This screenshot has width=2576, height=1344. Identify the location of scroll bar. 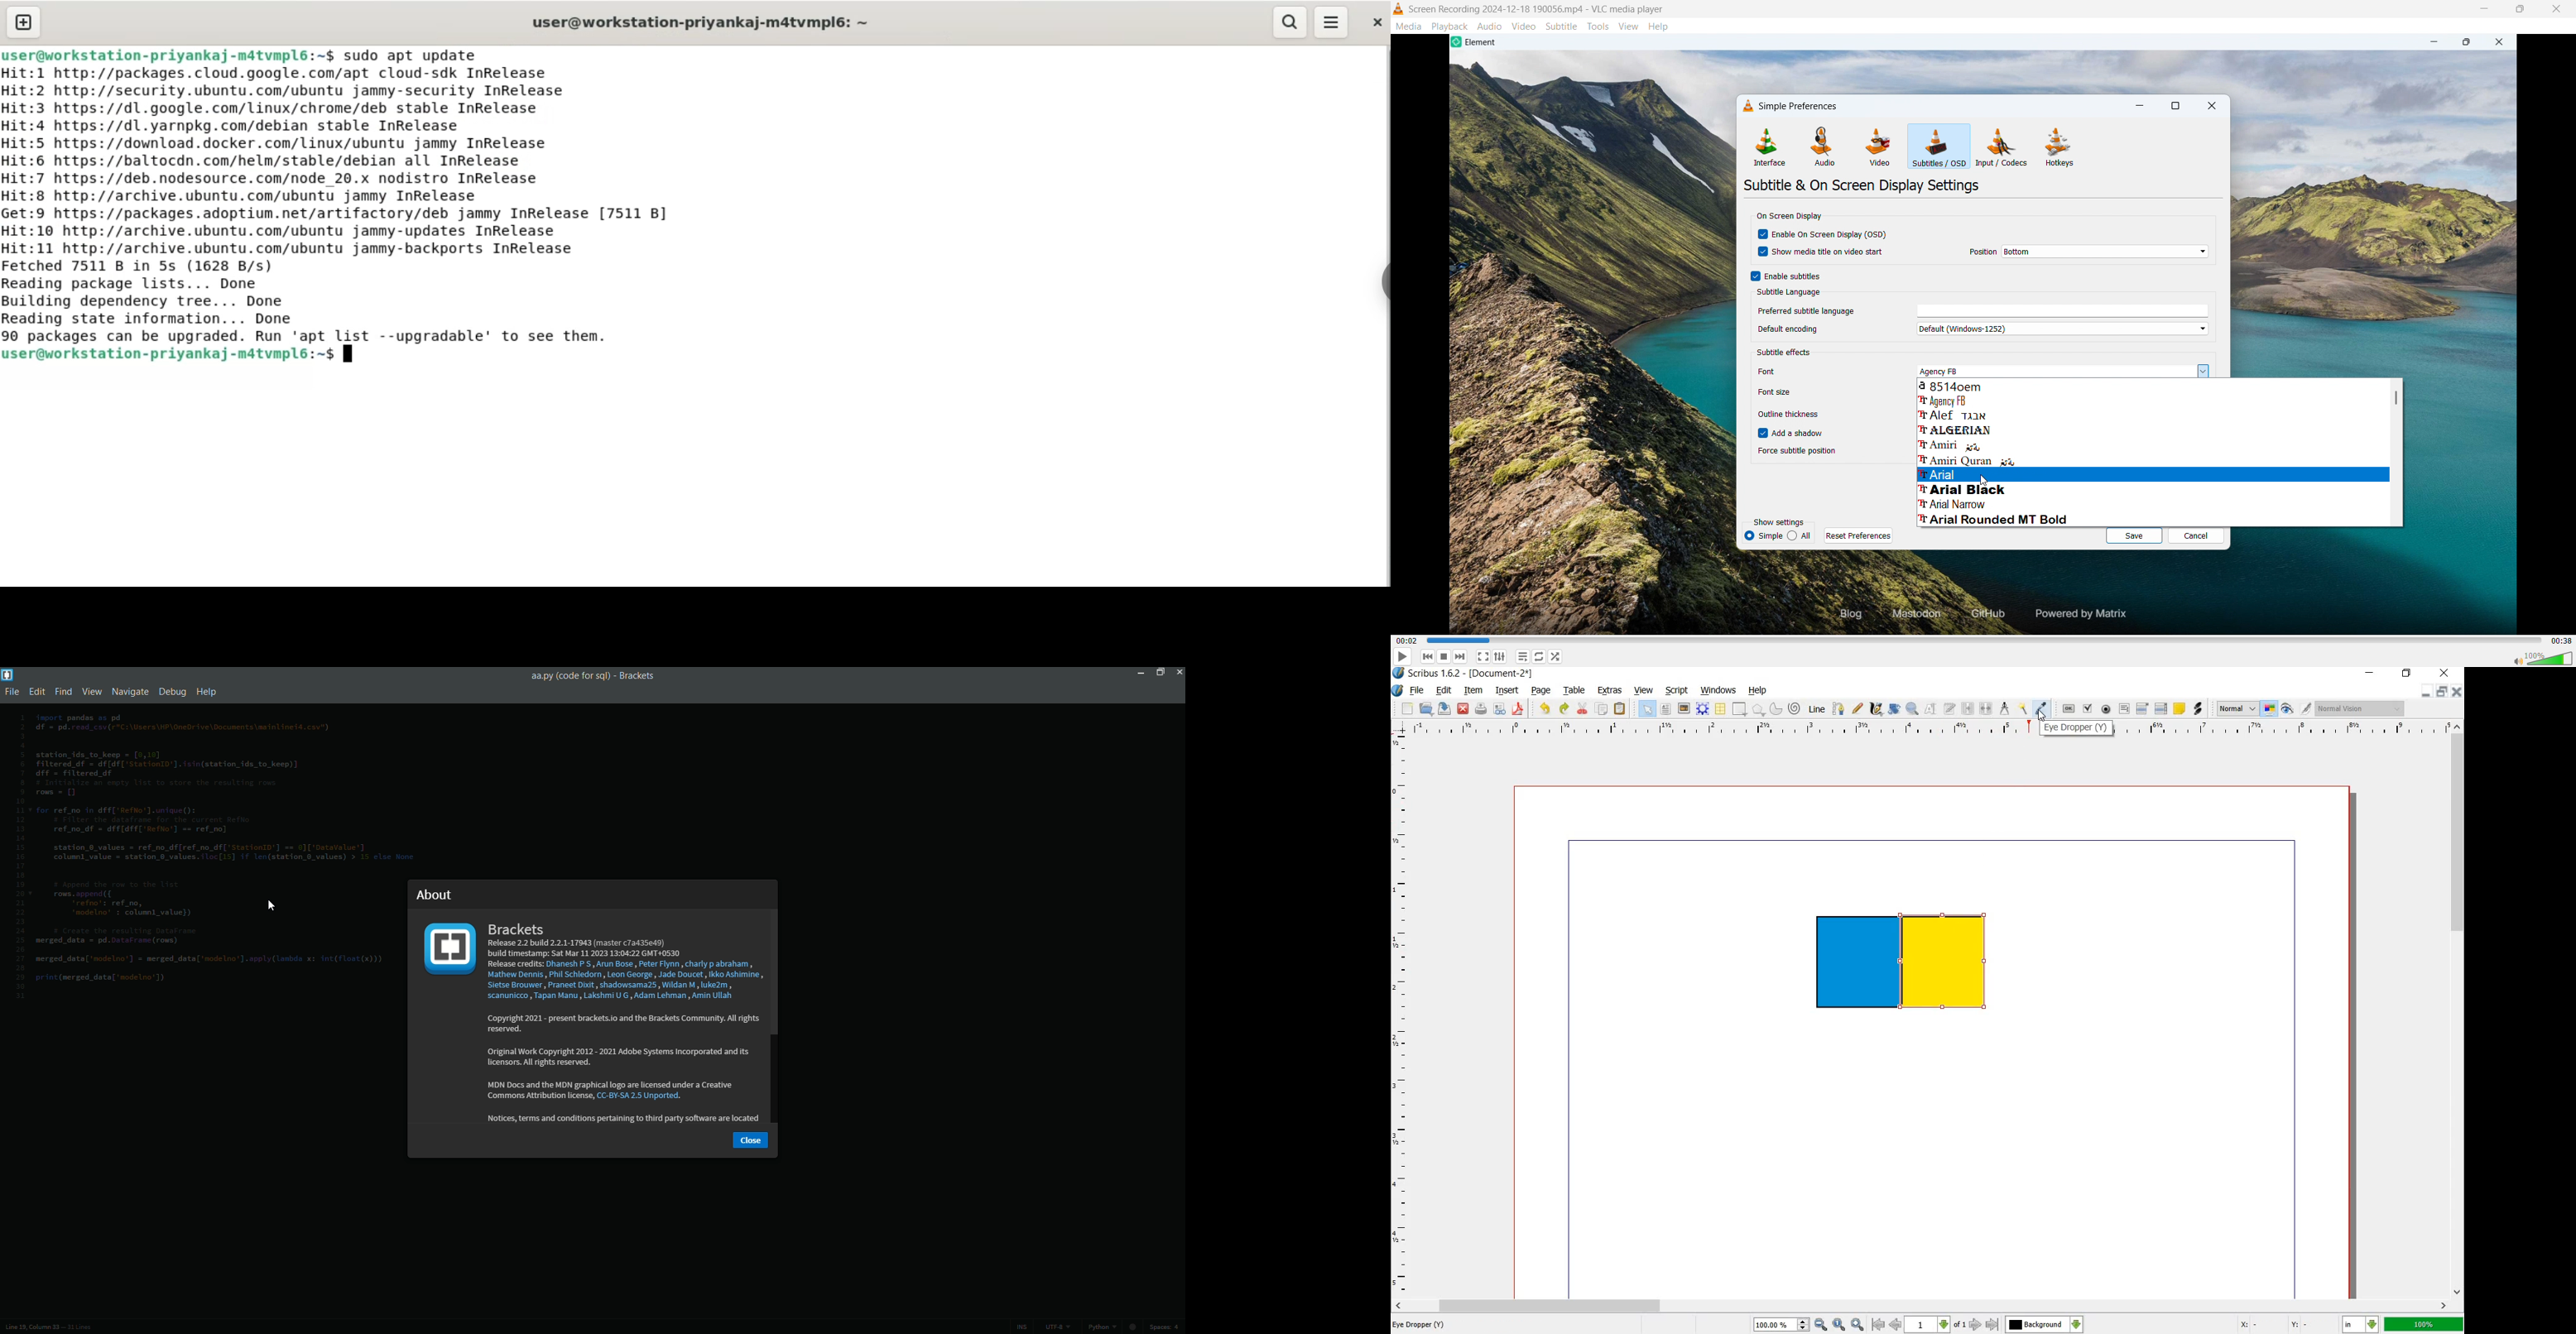
(776, 972).